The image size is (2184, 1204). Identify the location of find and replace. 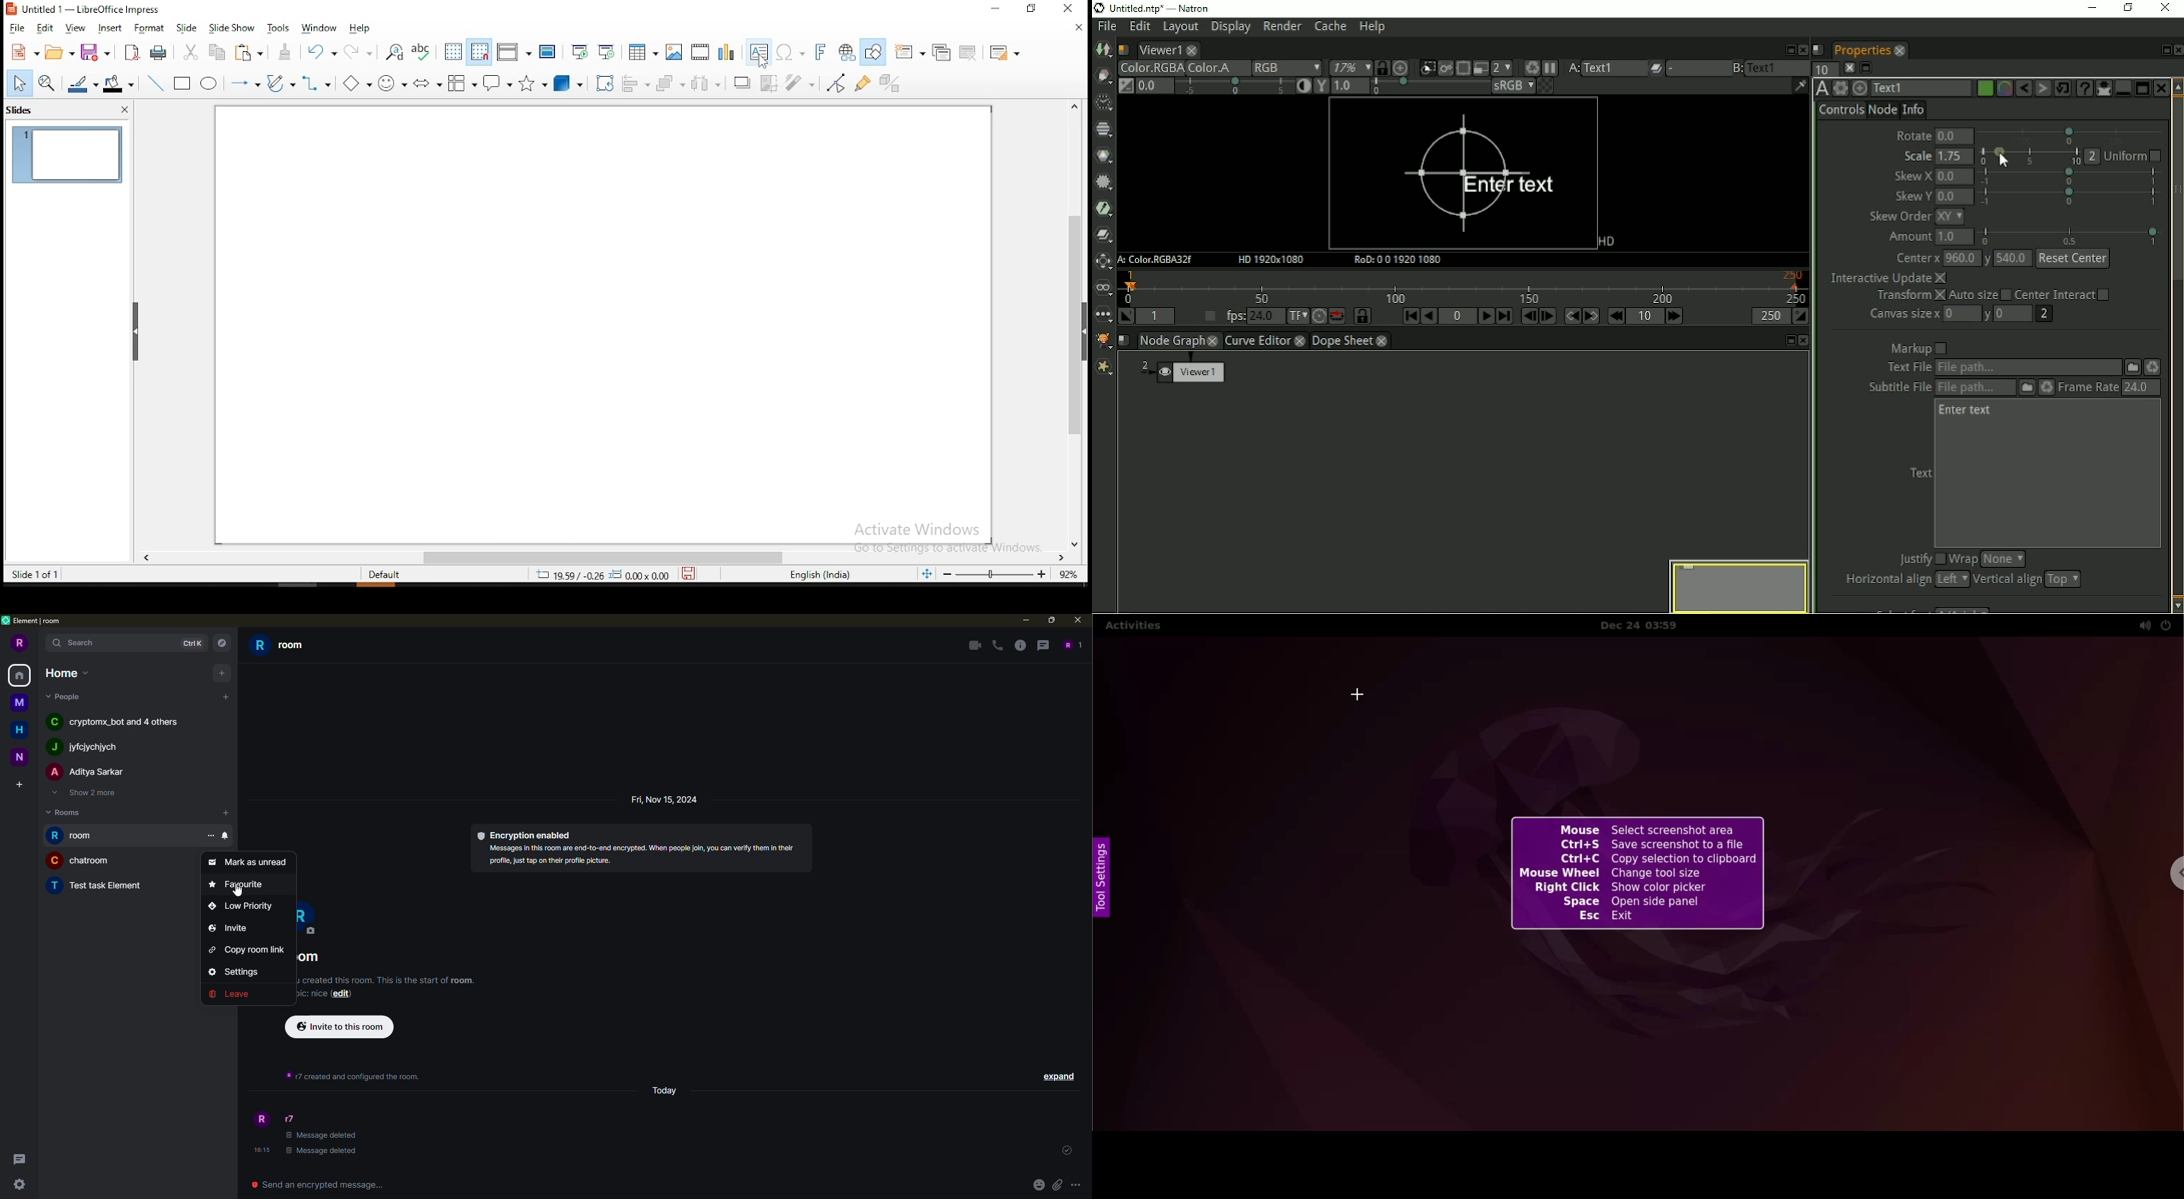
(391, 51).